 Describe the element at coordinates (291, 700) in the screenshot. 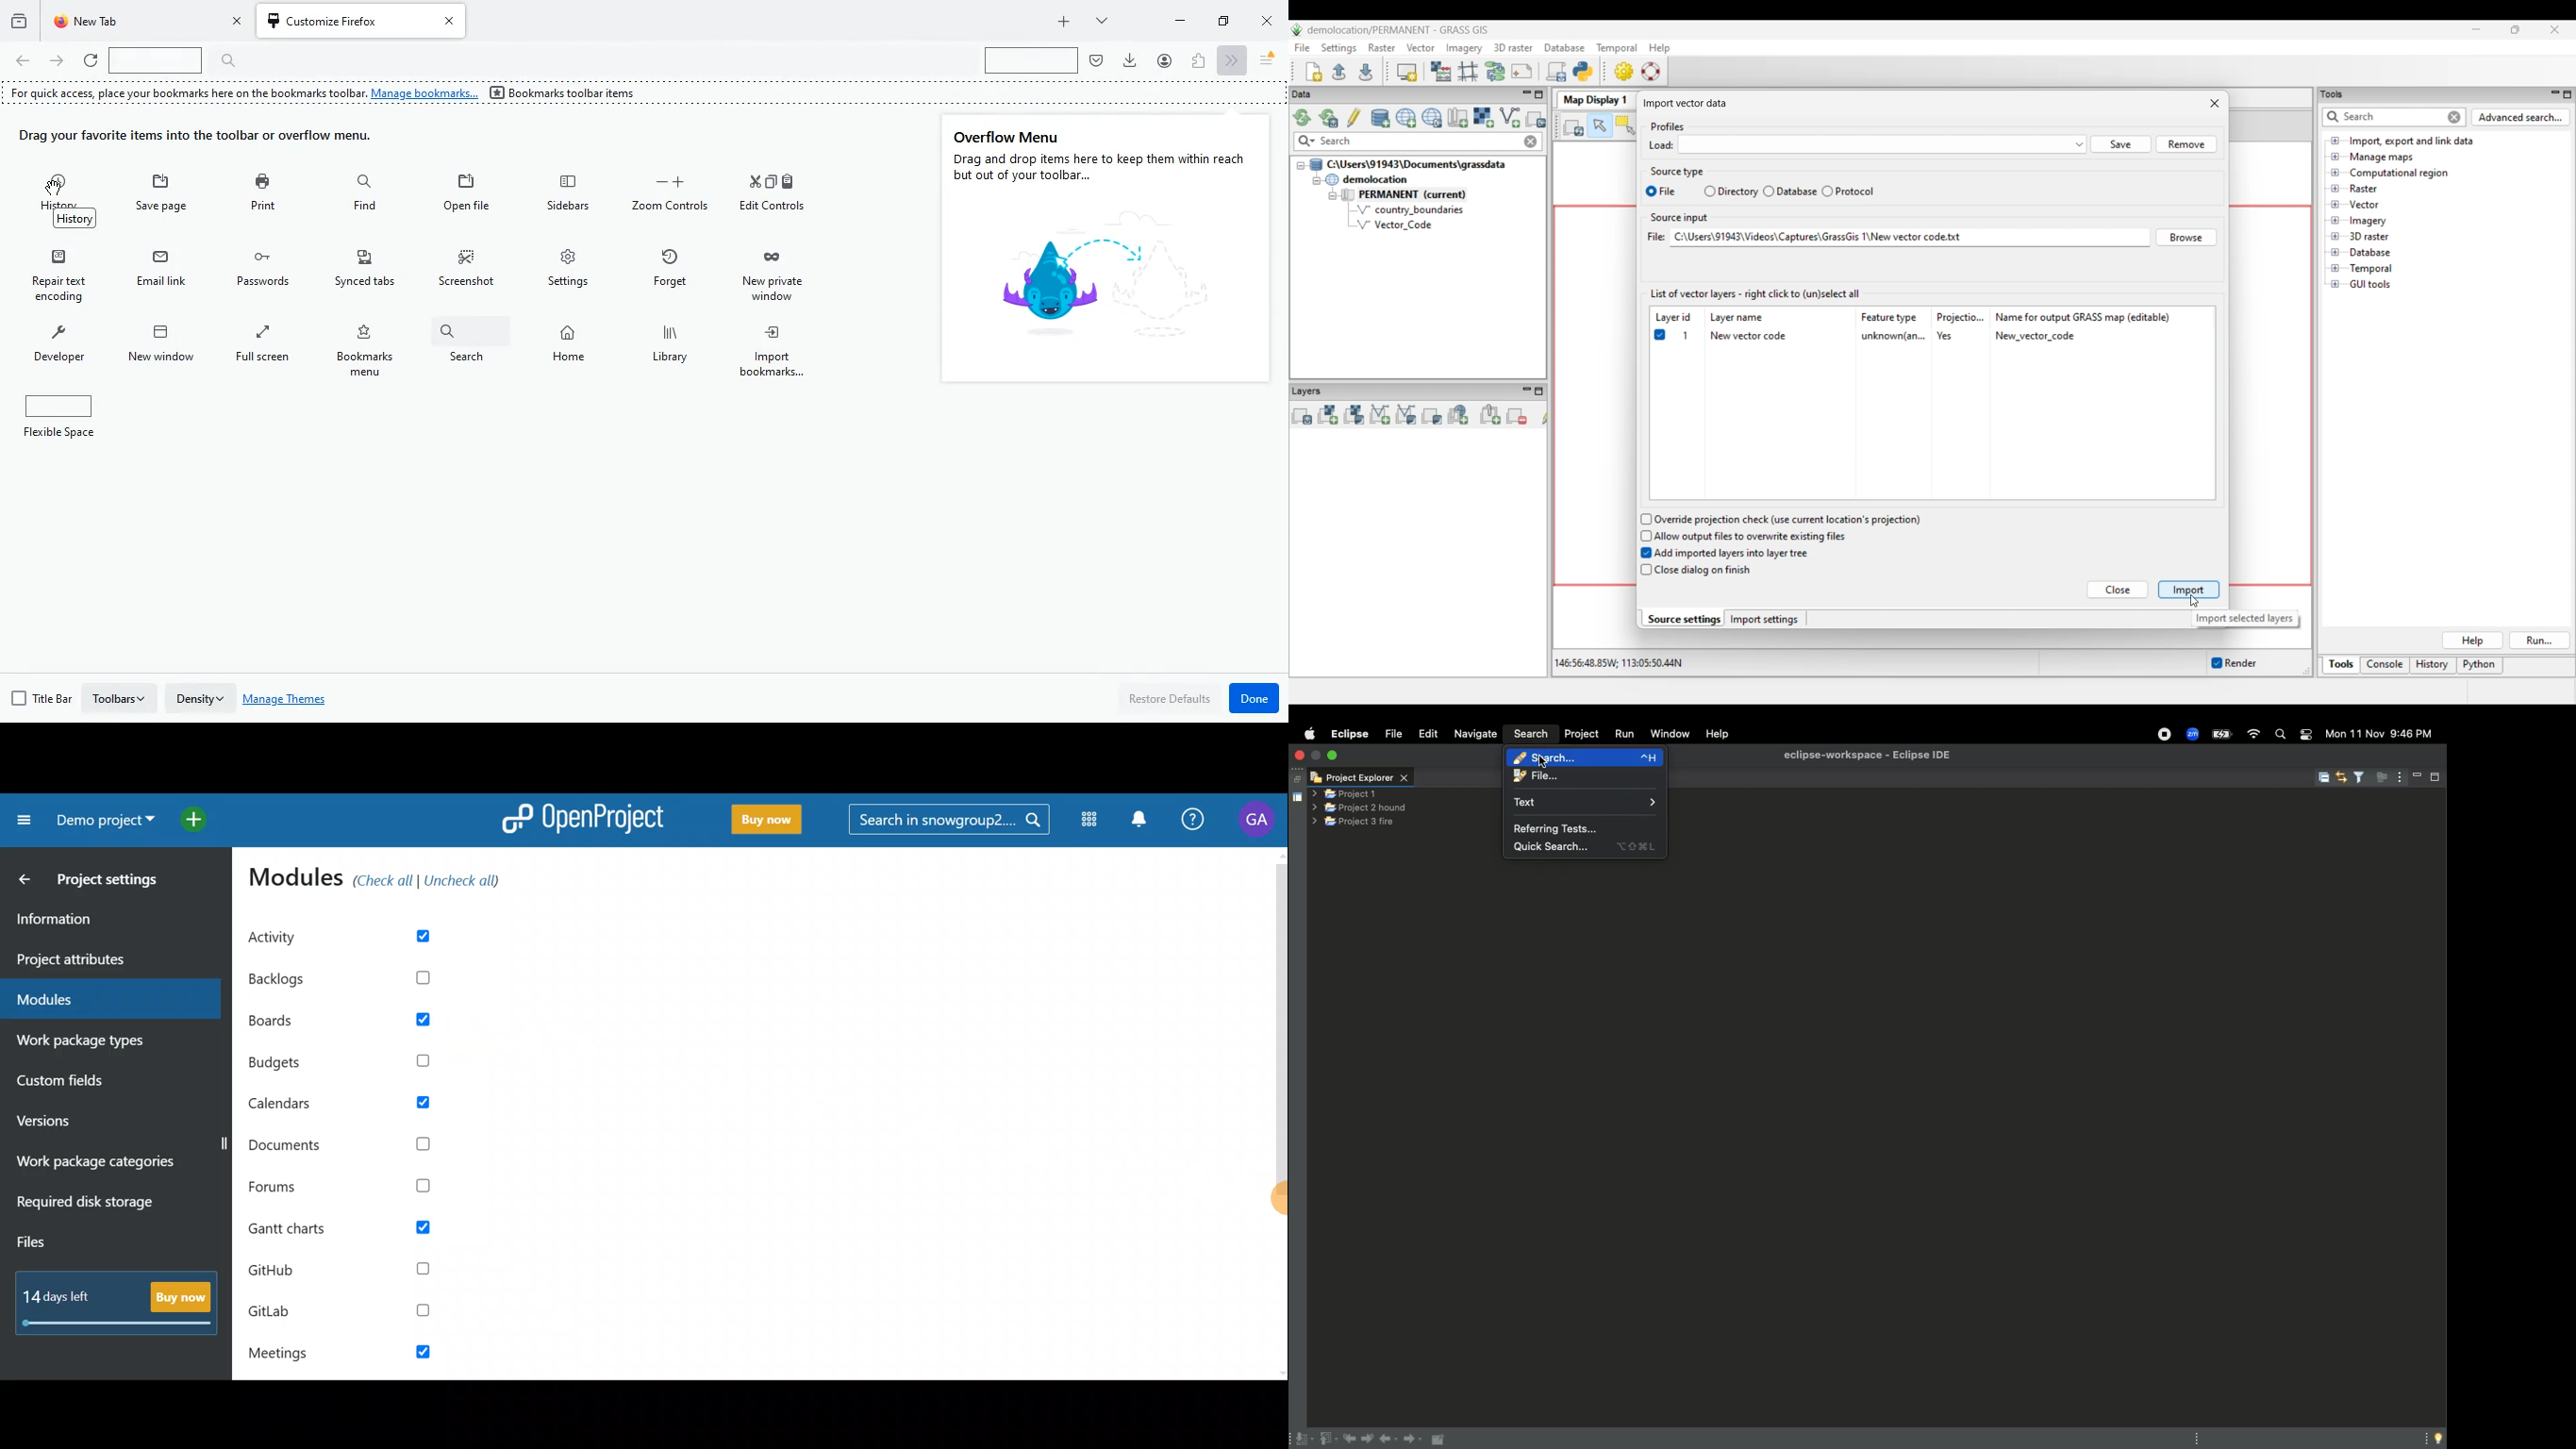

I see `manage themes` at that location.